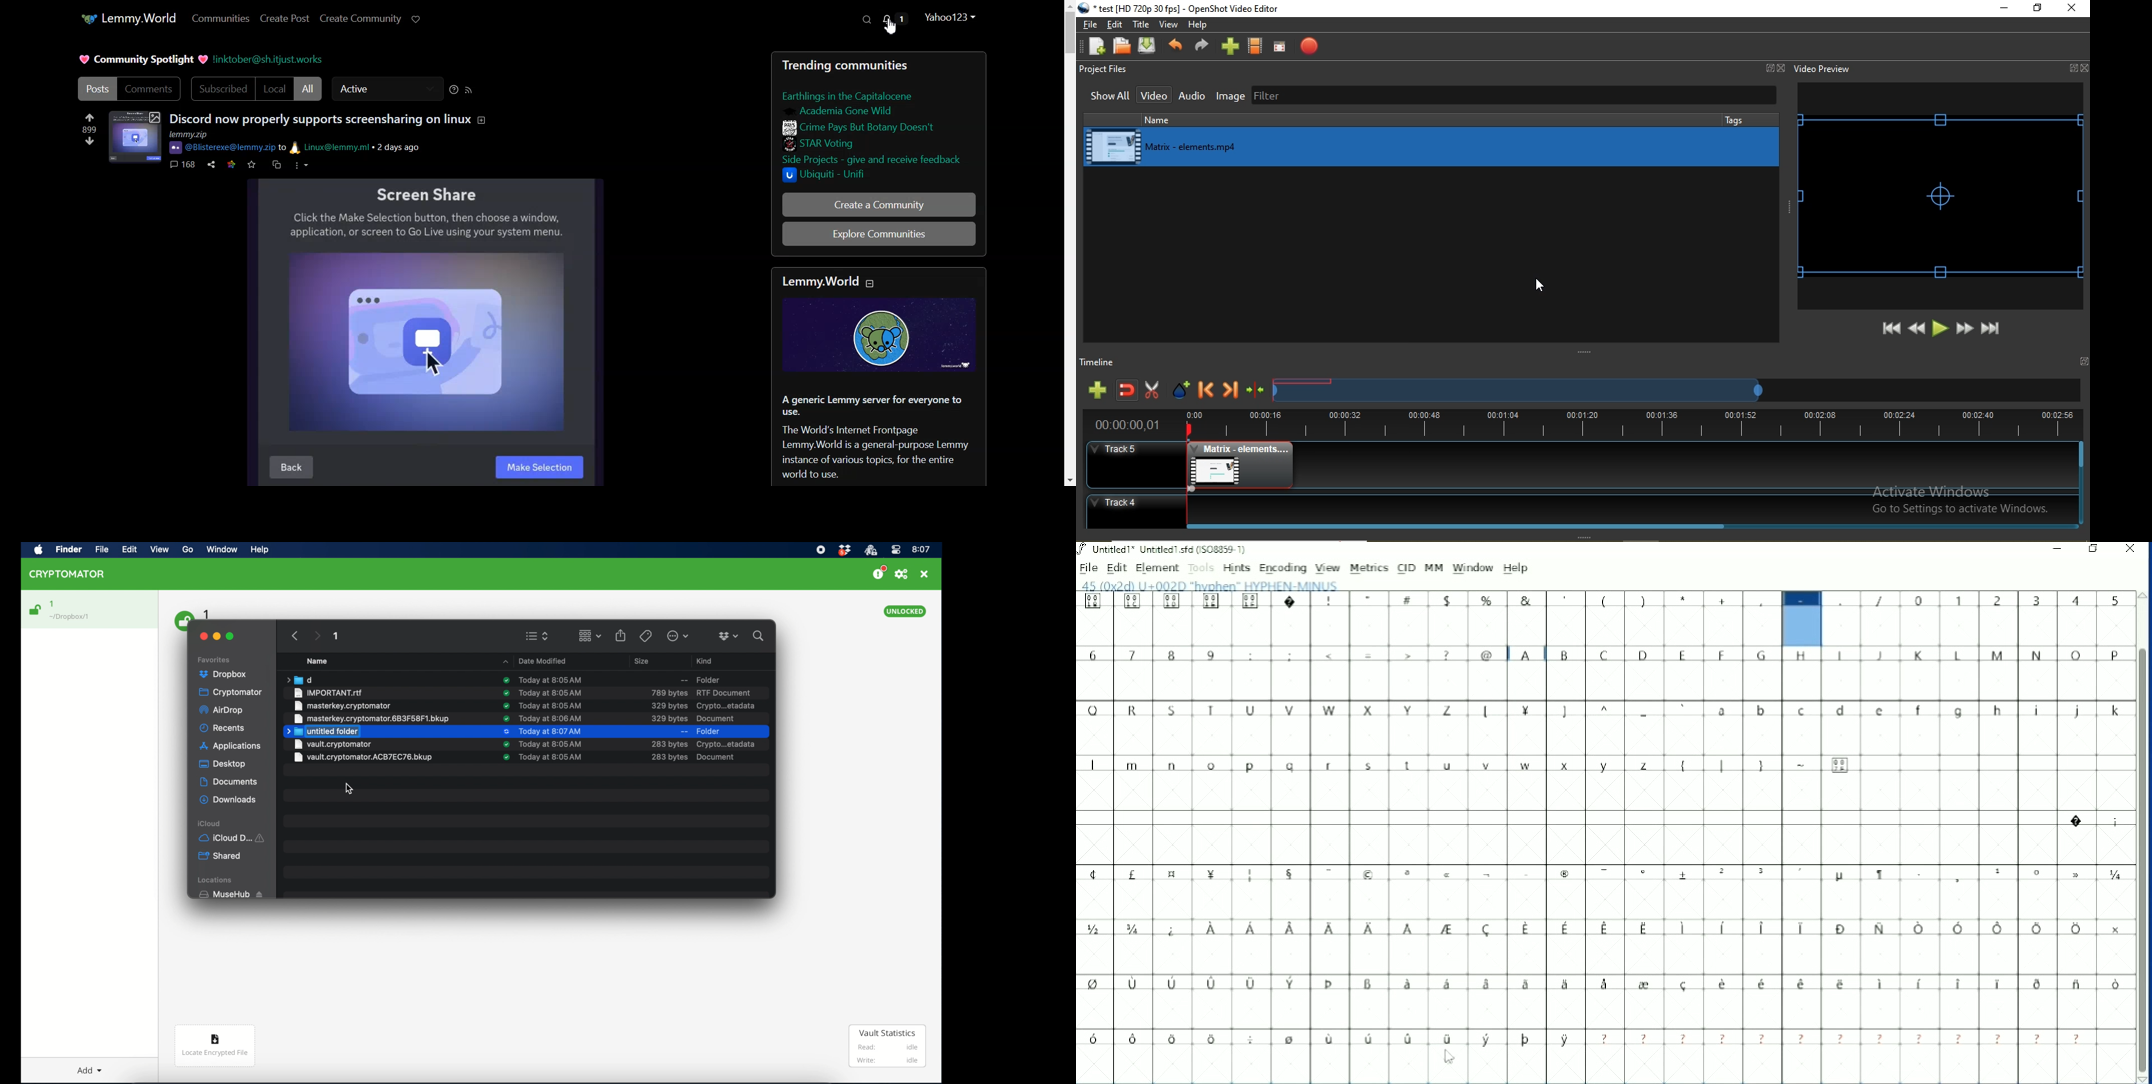 This screenshot has width=2156, height=1092. What do you see at coordinates (876, 375) in the screenshot?
I see `Post` at bounding box center [876, 375].